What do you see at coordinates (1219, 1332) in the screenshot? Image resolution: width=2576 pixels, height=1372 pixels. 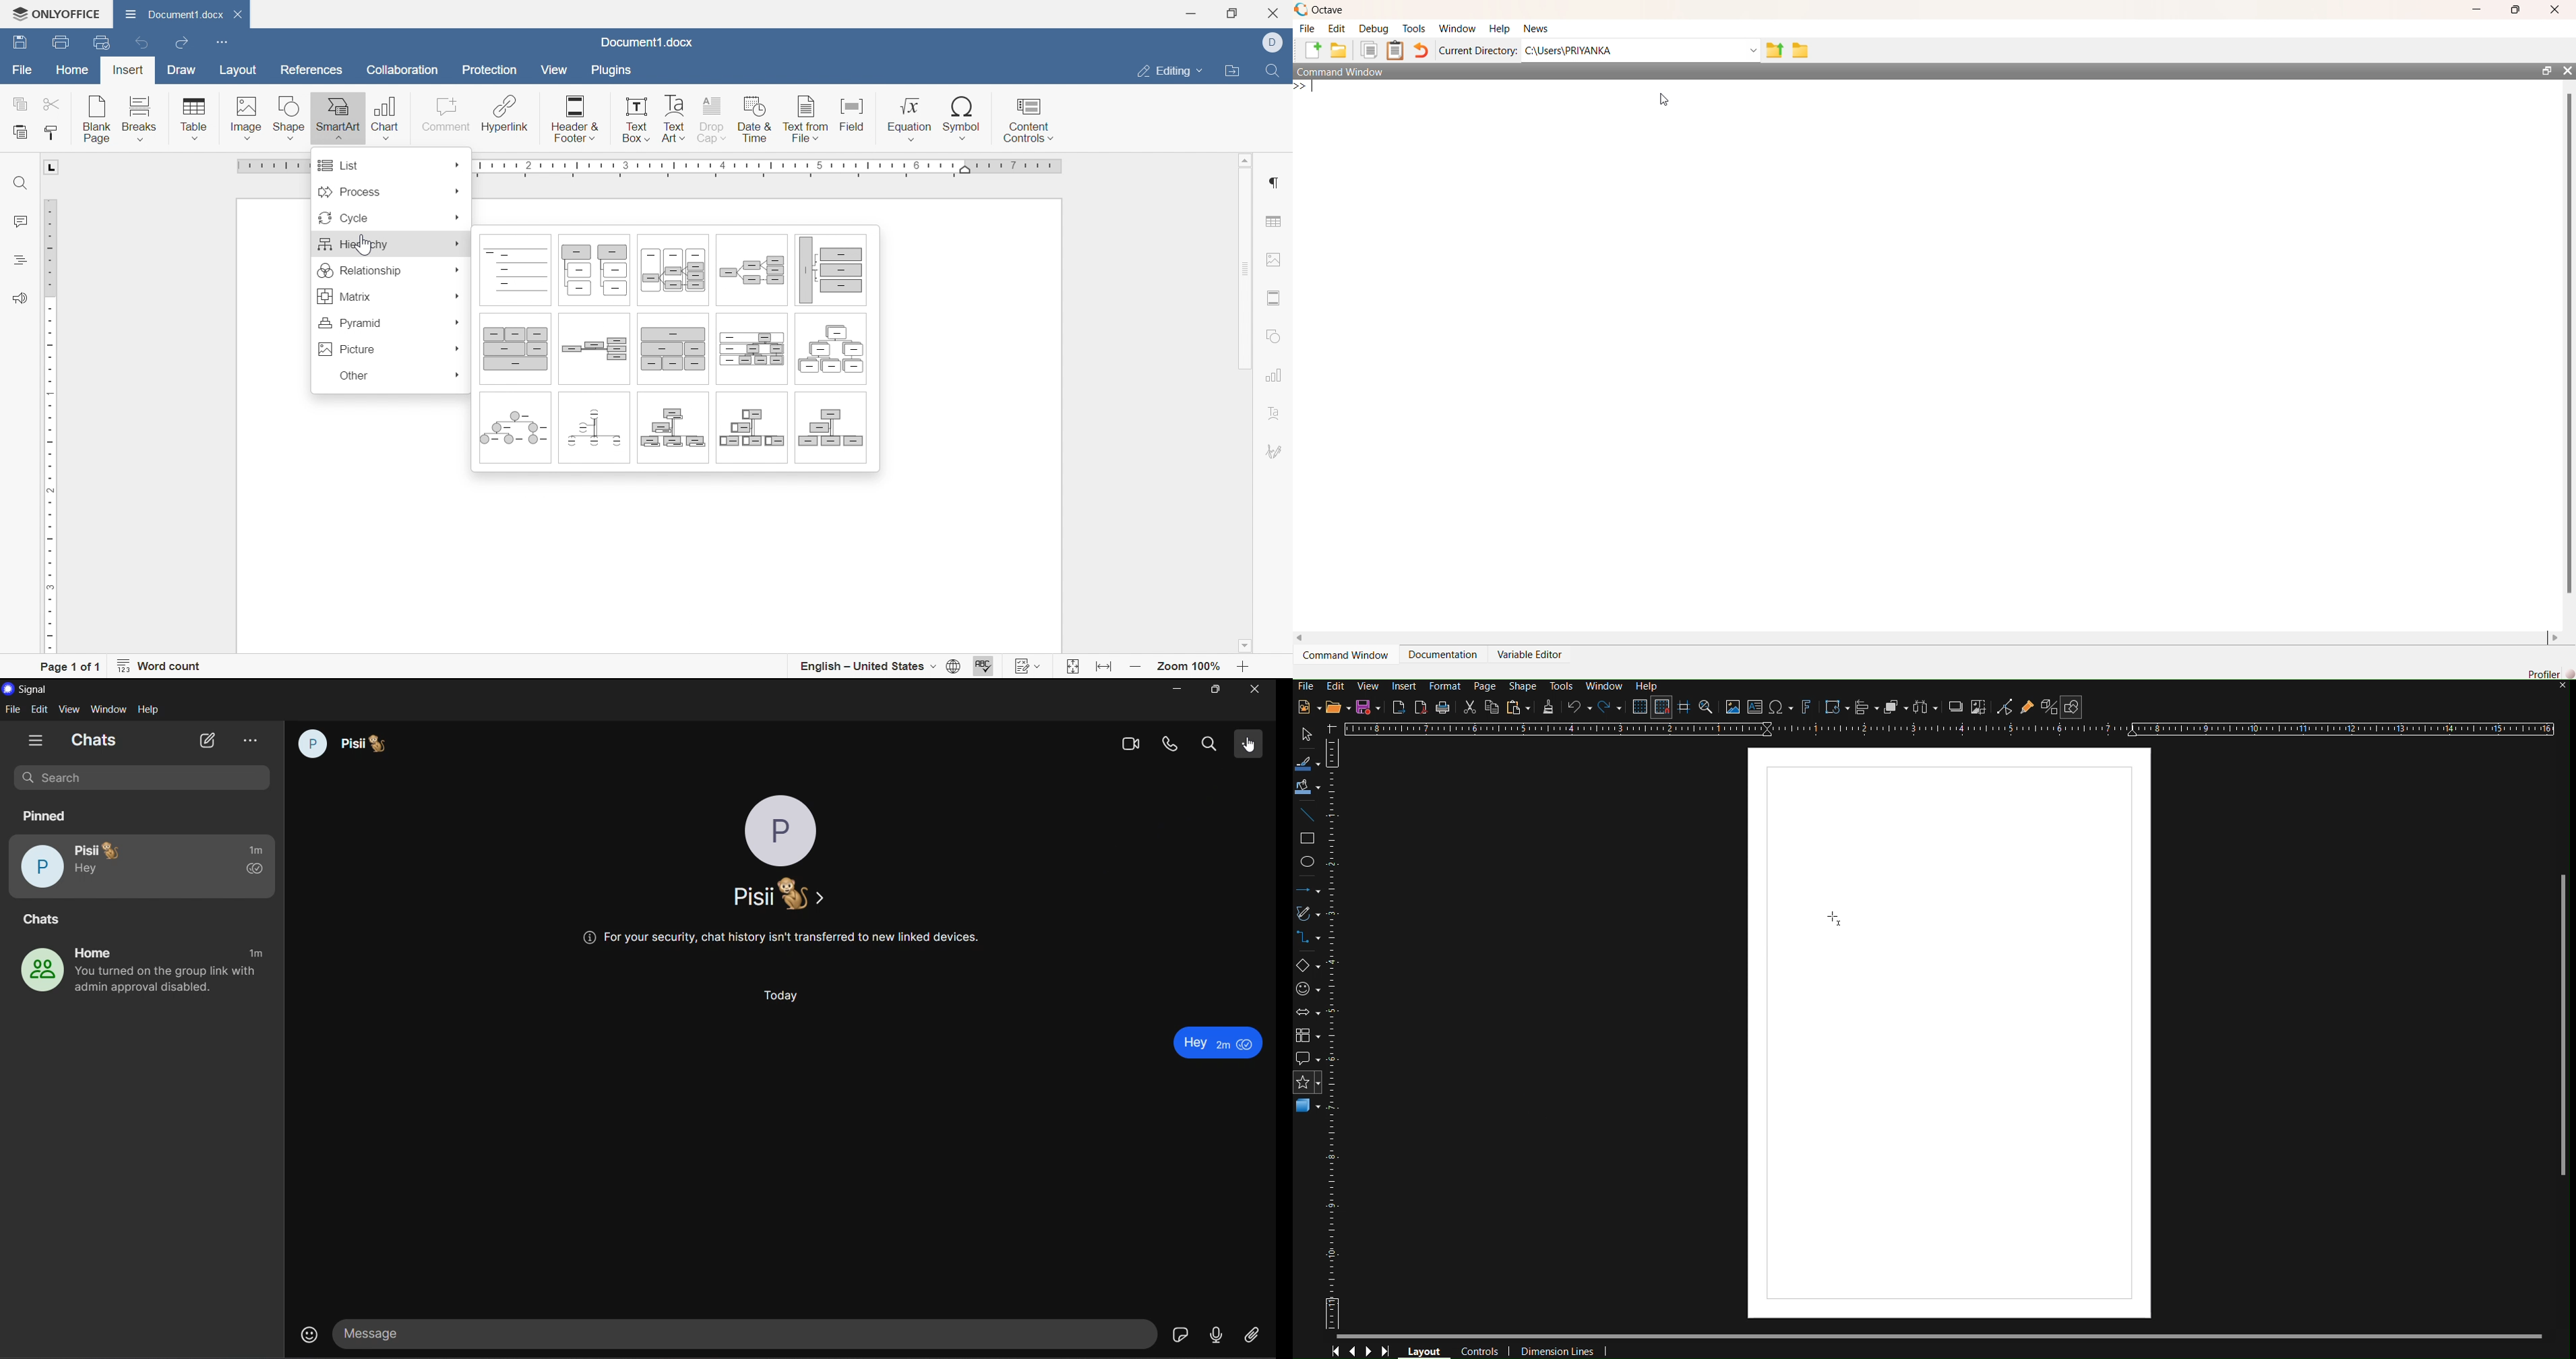 I see `voice message` at bounding box center [1219, 1332].